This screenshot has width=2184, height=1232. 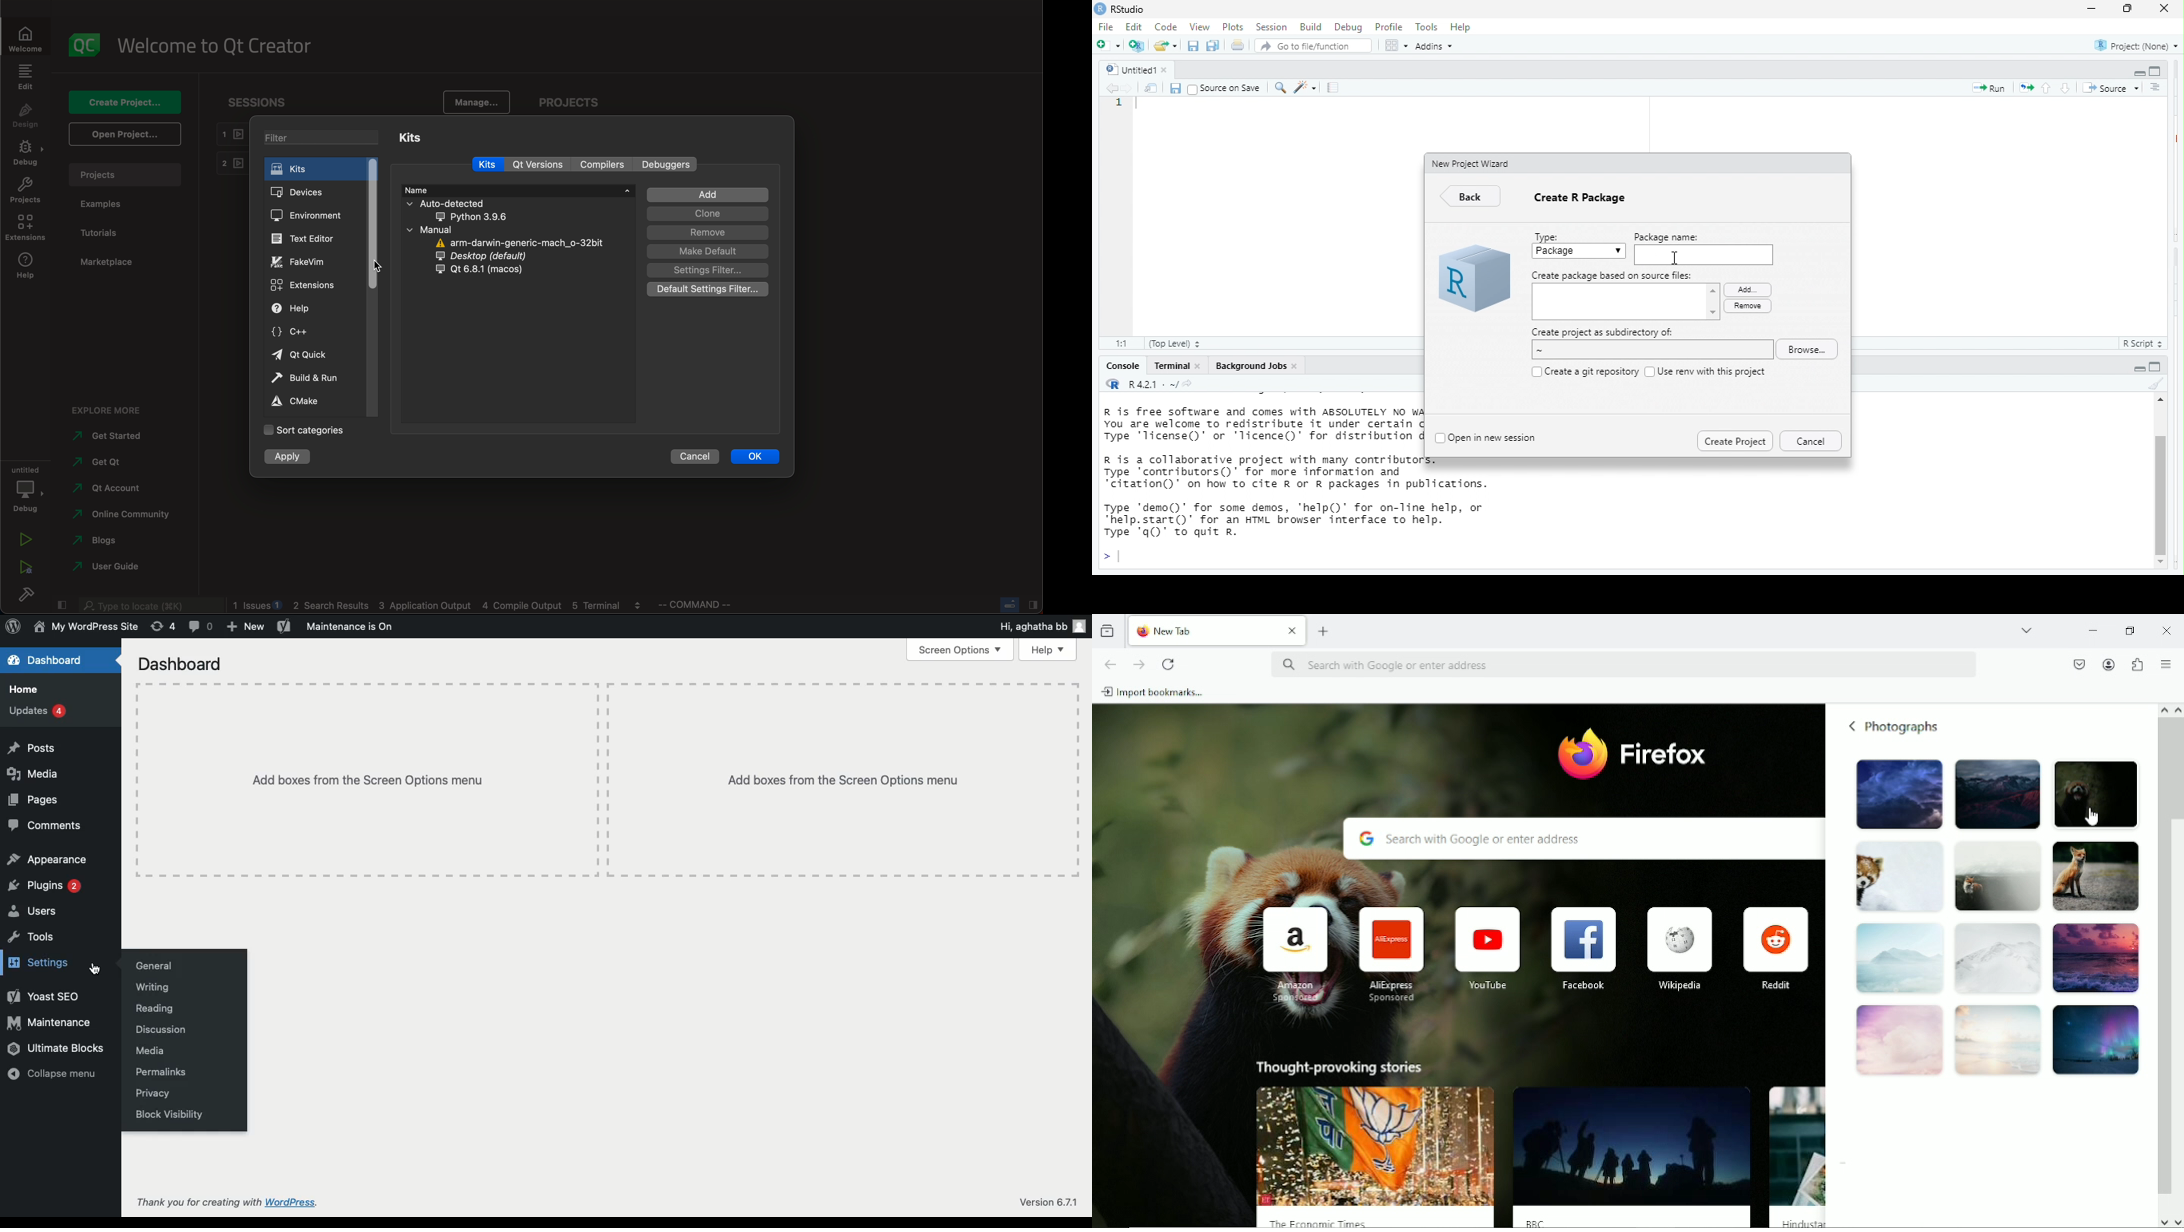 I want to click on Debug, so click(x=1347, y=27).